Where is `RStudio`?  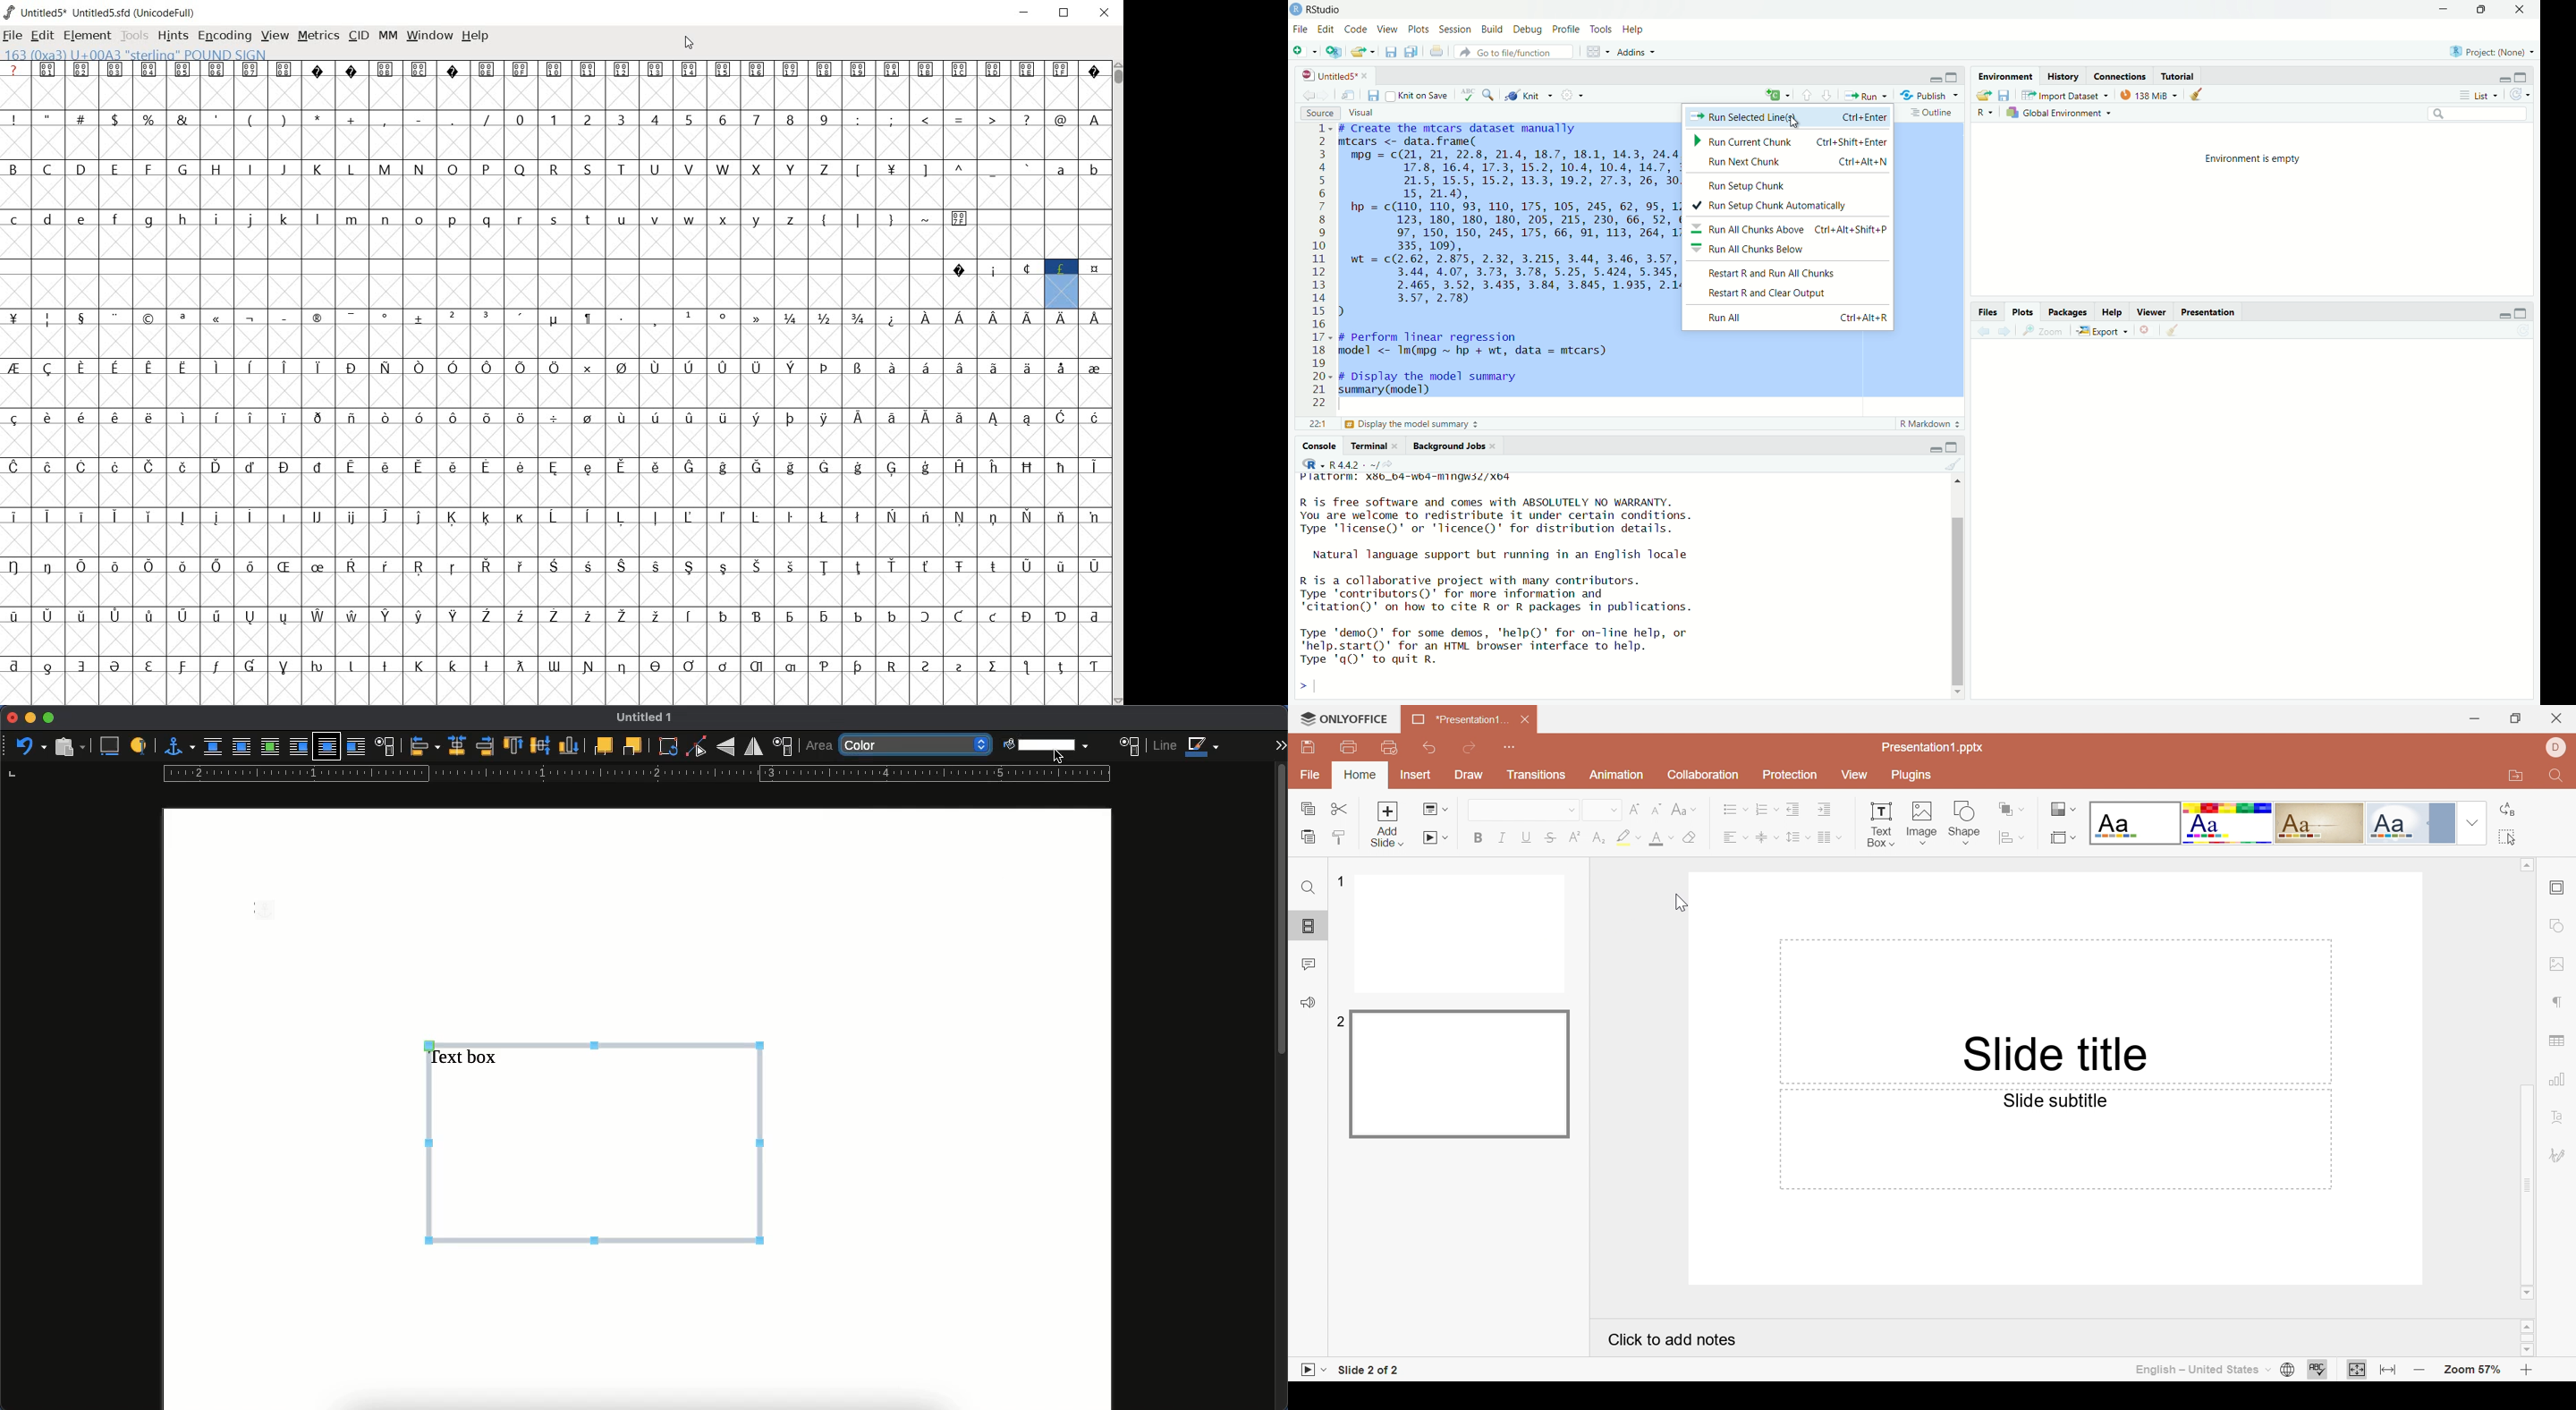 RStudio is located at coordinates (1325, 10).